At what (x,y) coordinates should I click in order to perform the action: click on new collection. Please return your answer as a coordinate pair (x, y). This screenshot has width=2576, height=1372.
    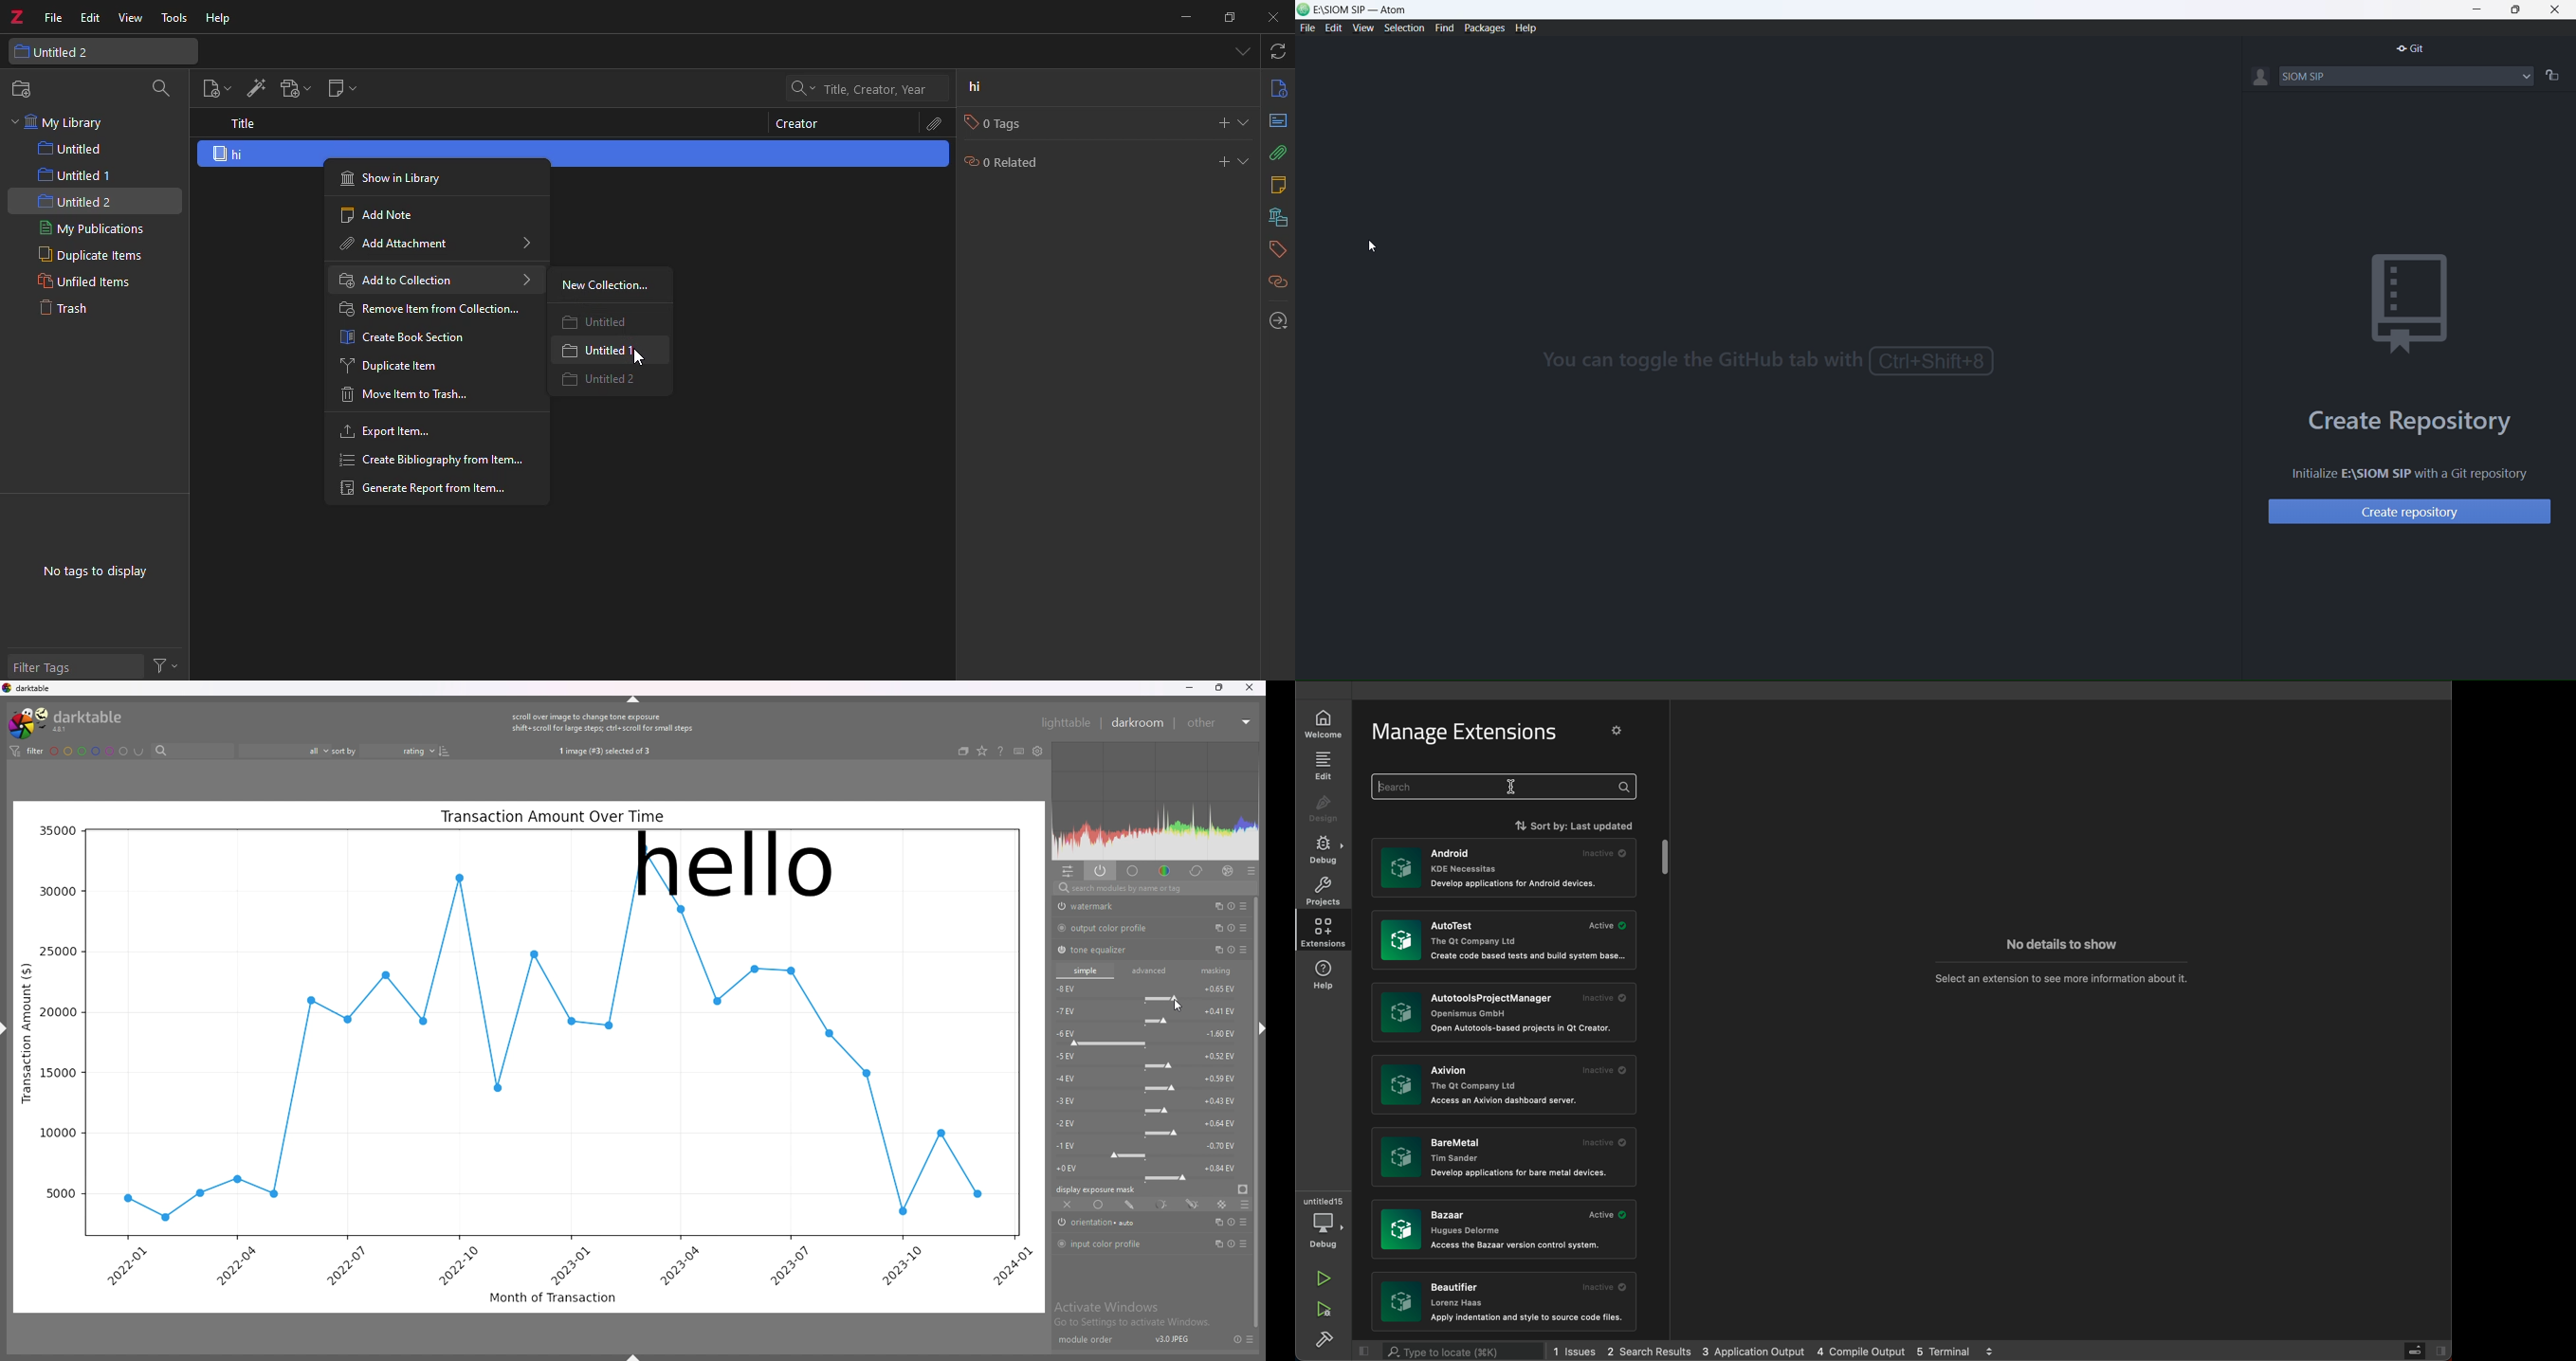
    Looking at the image, I should click on (604, 286).